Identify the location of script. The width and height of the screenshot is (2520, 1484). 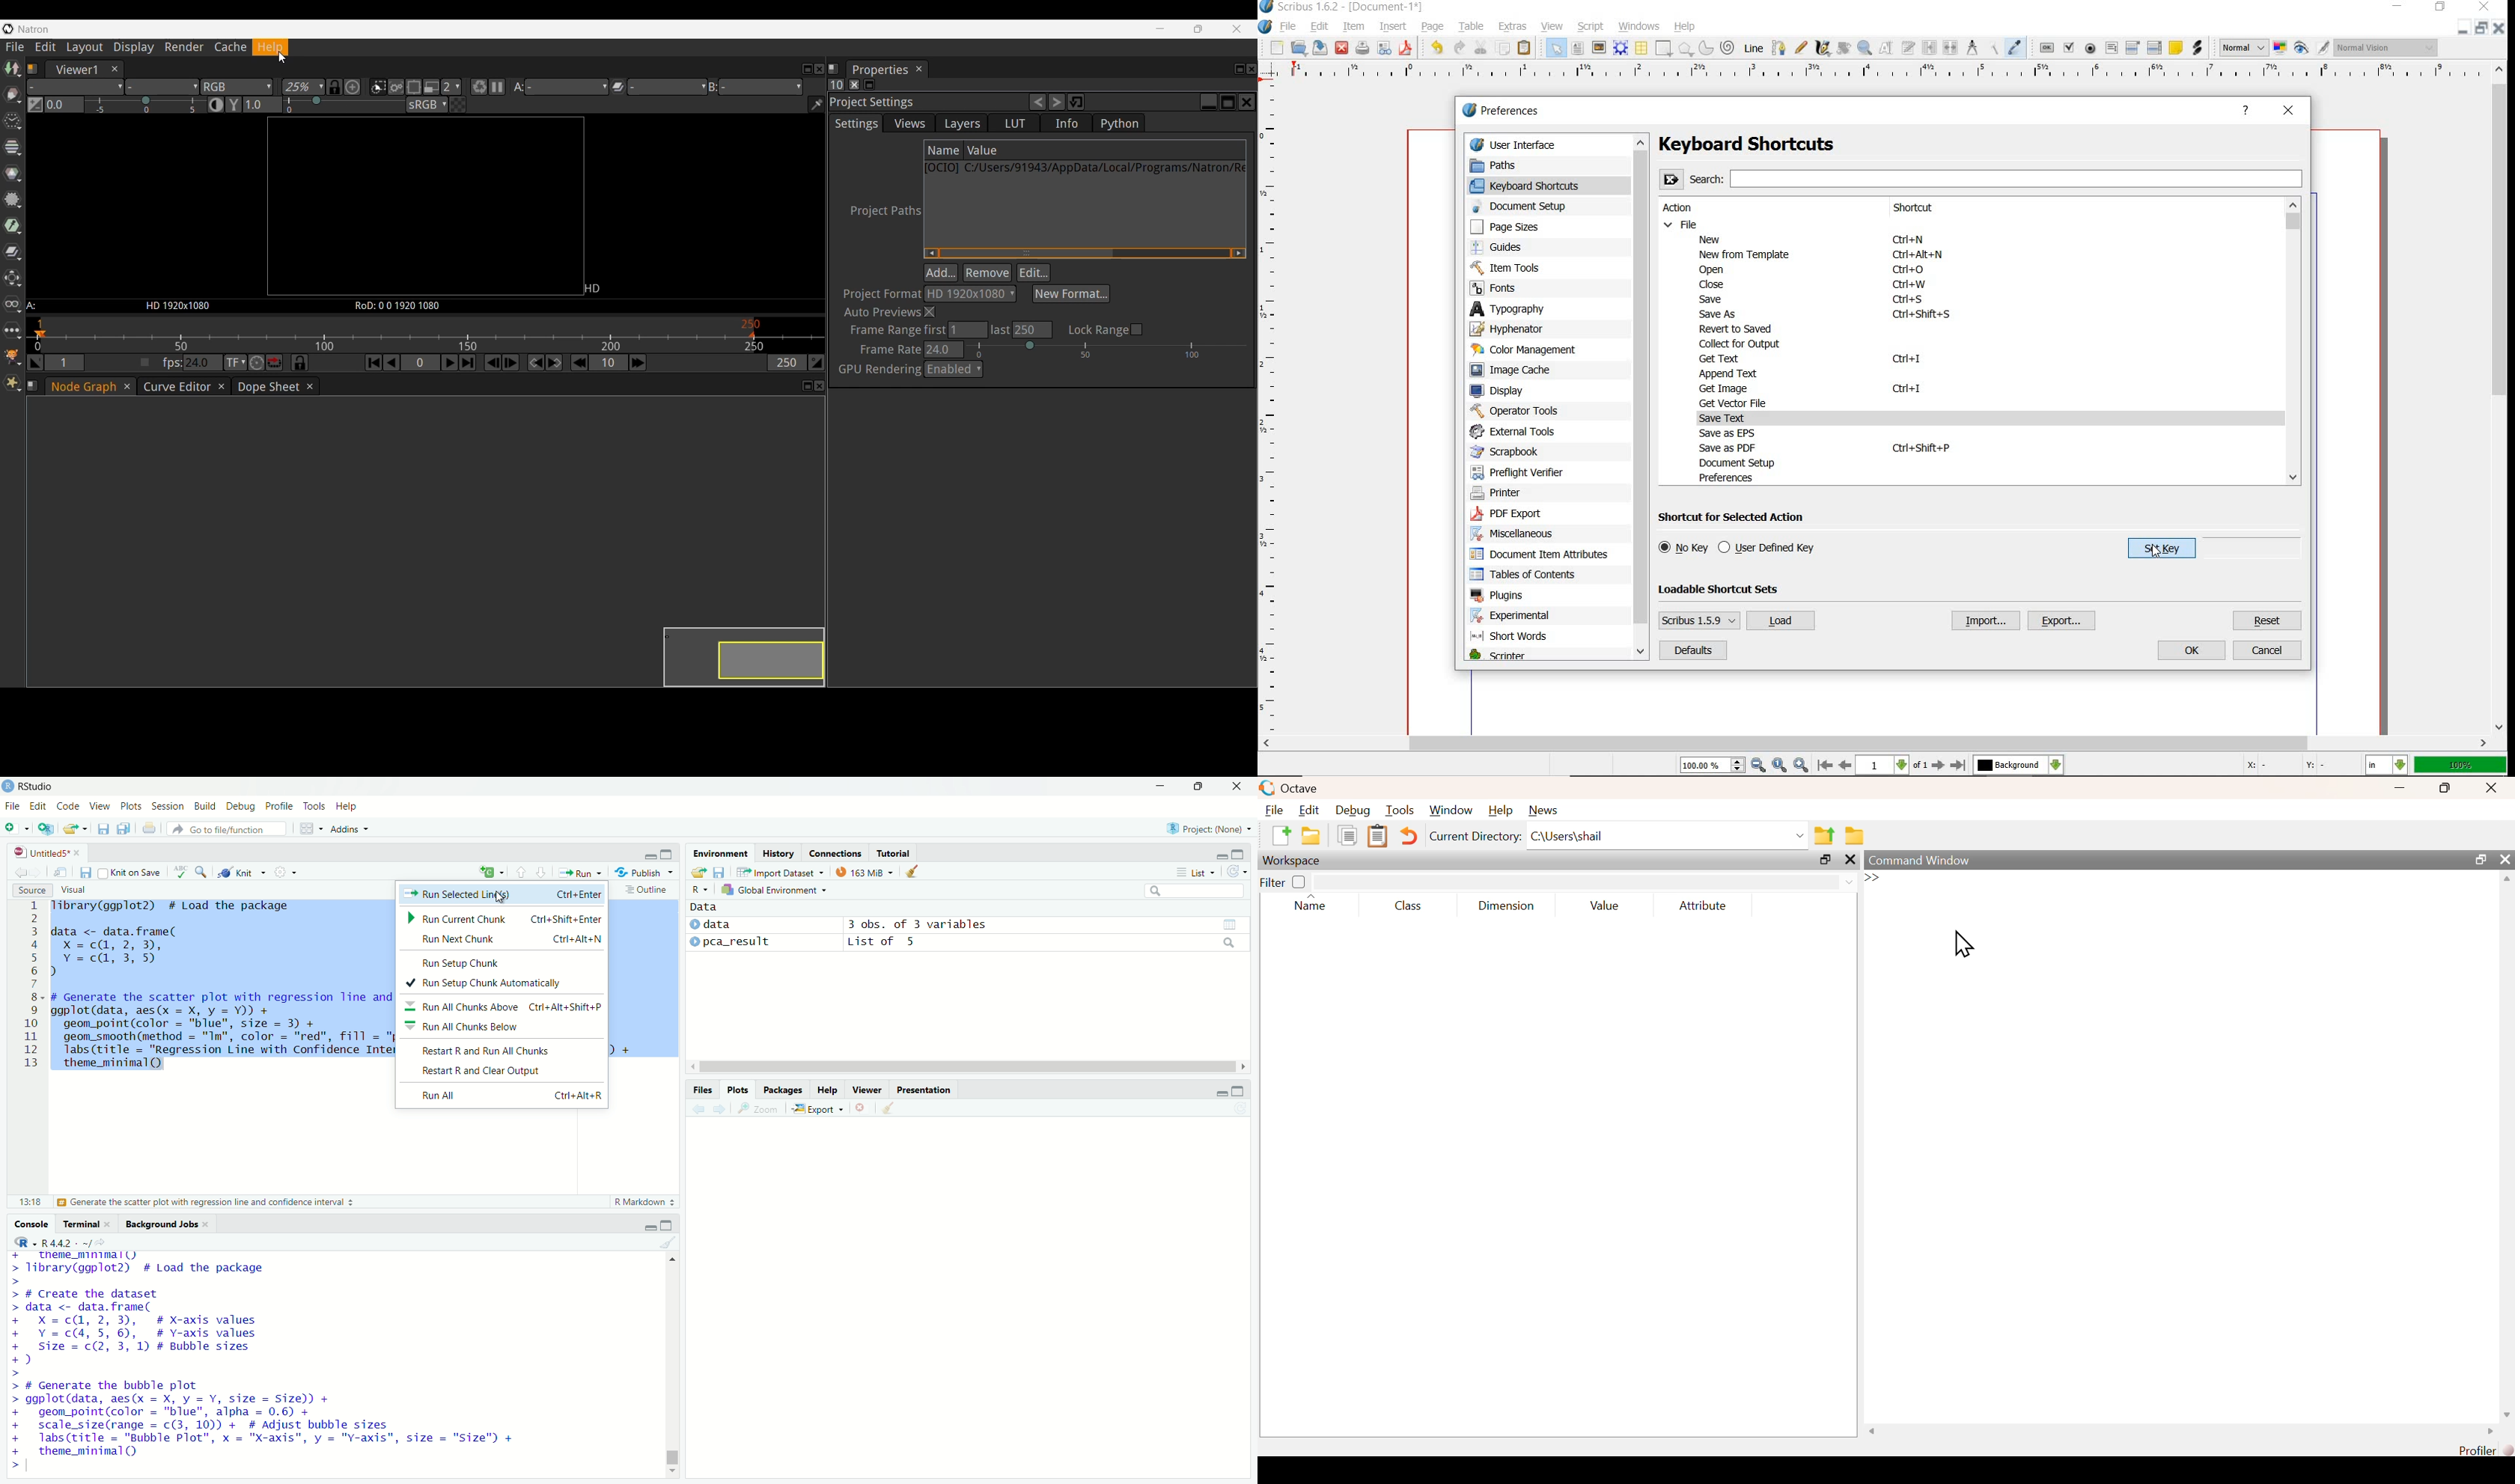
(1593, 27).